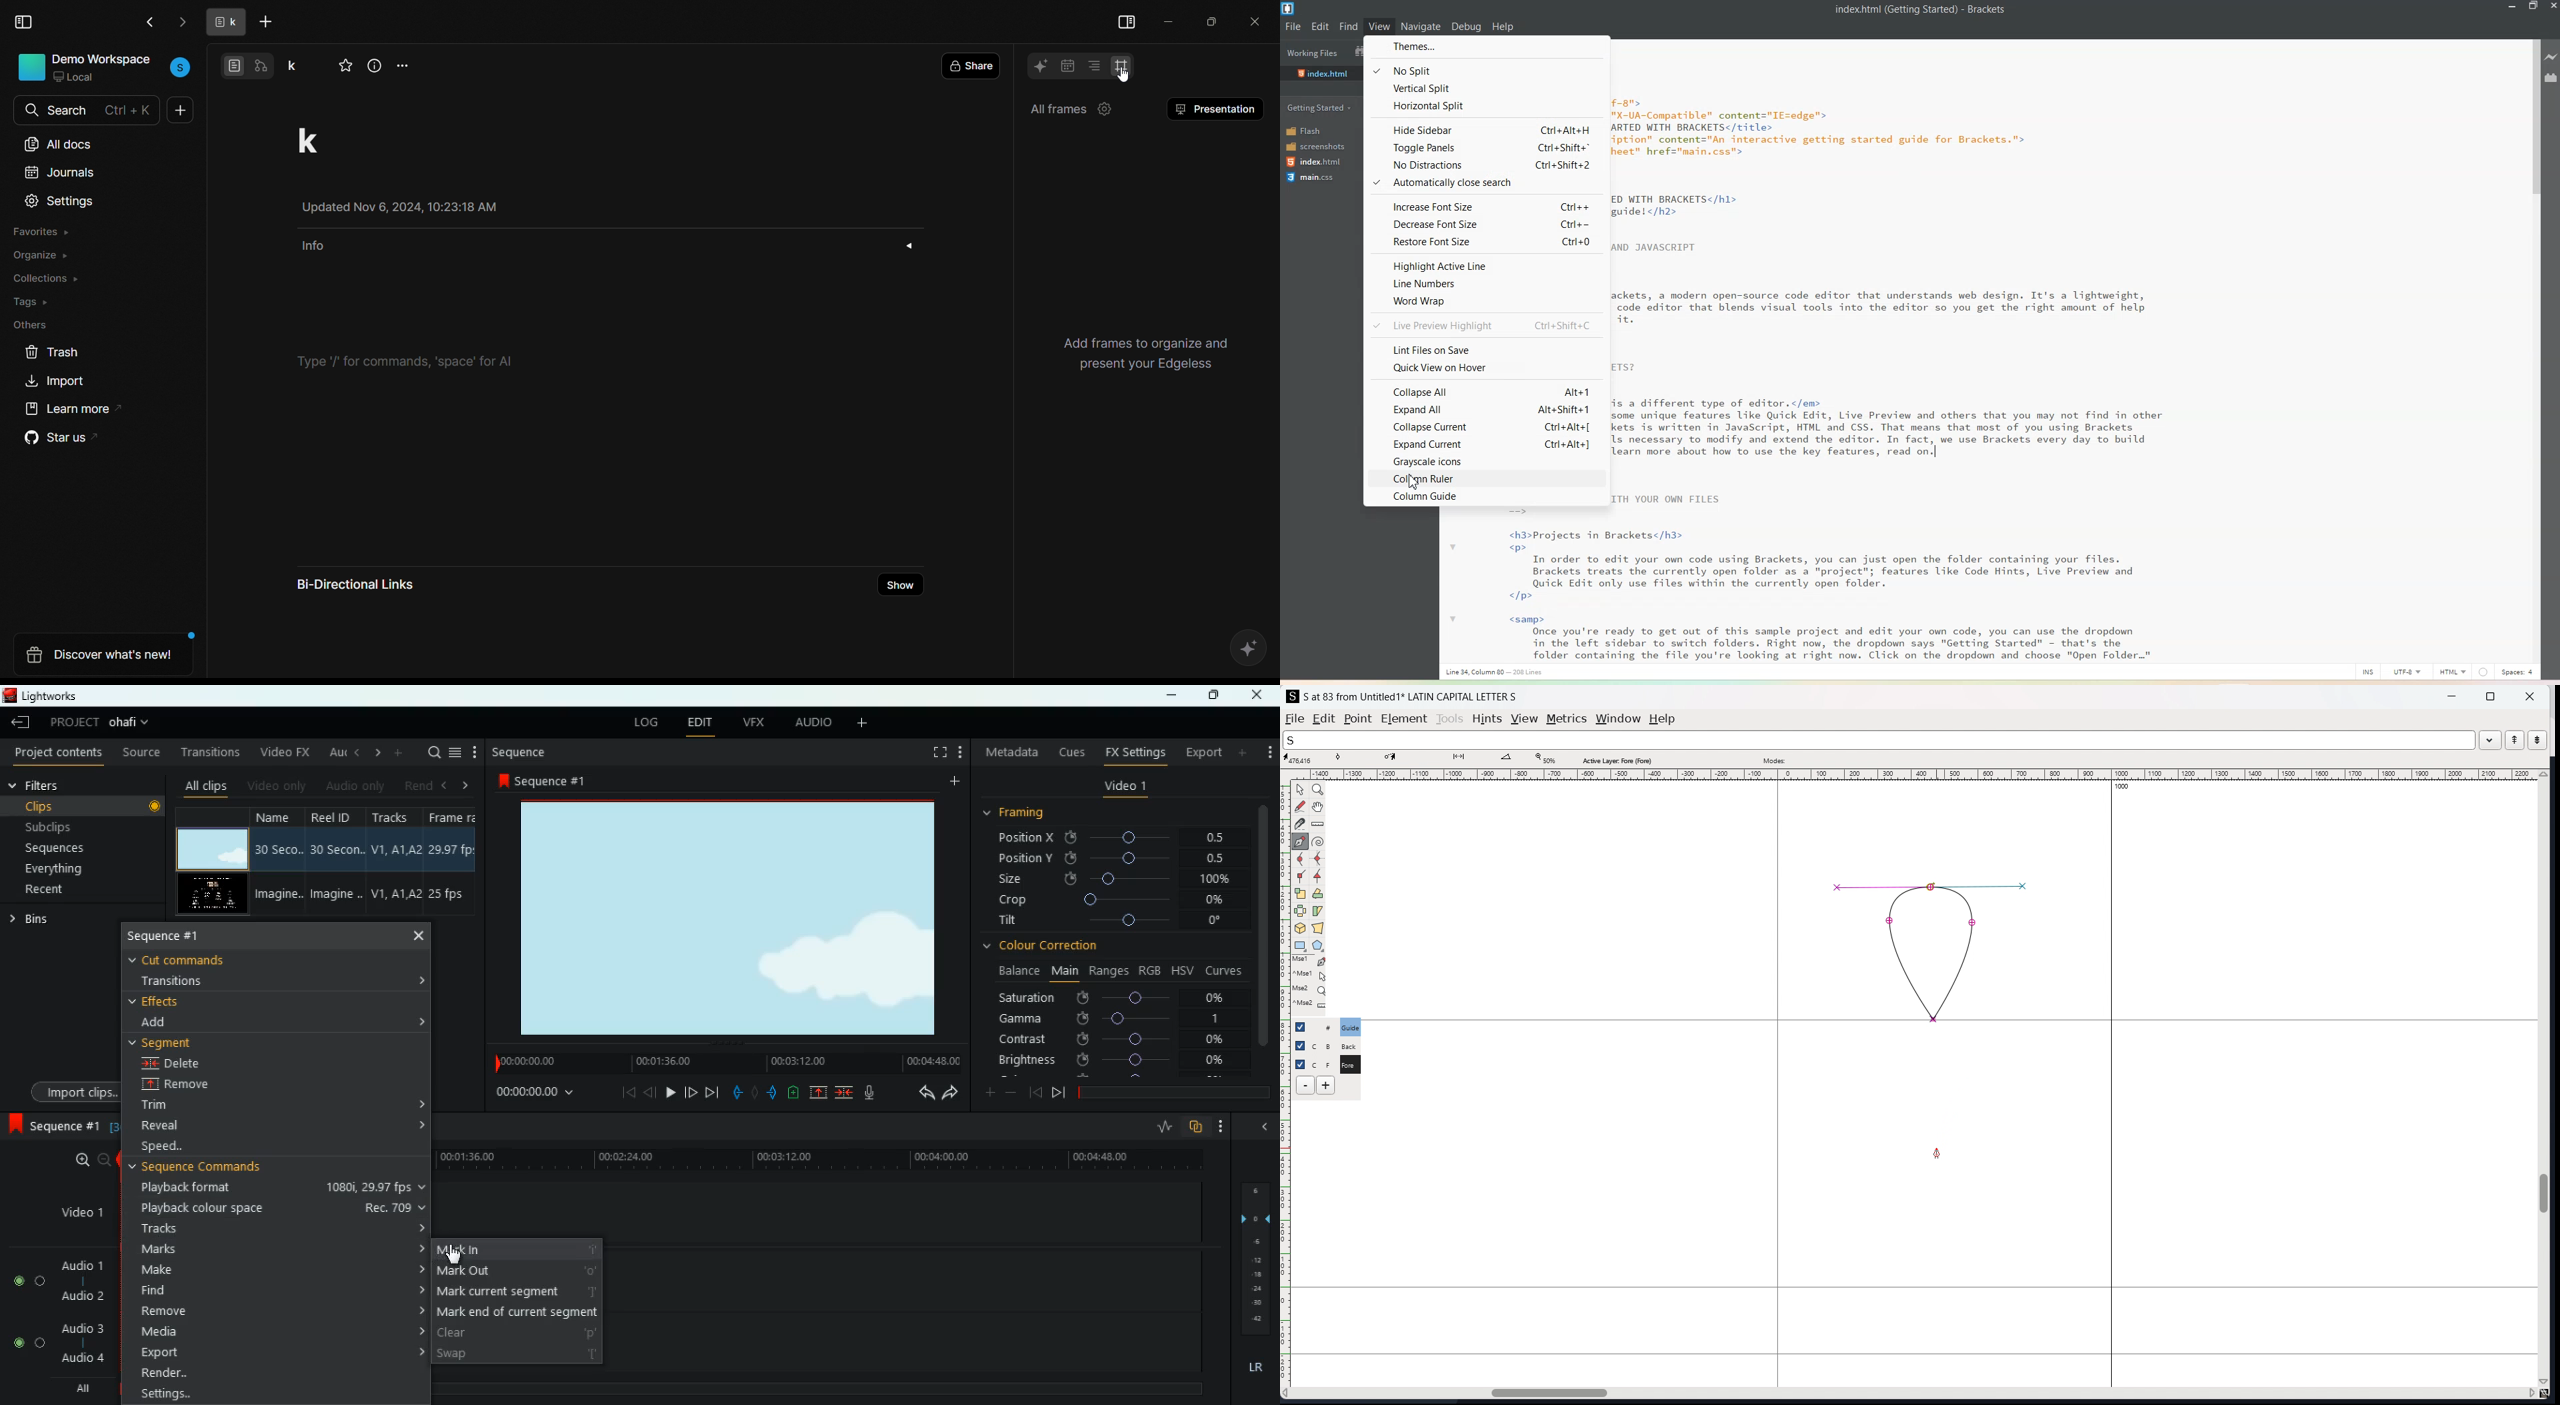 This screenshot has height=1428, width=2576. I want to click on forward, so click(950, 1093).